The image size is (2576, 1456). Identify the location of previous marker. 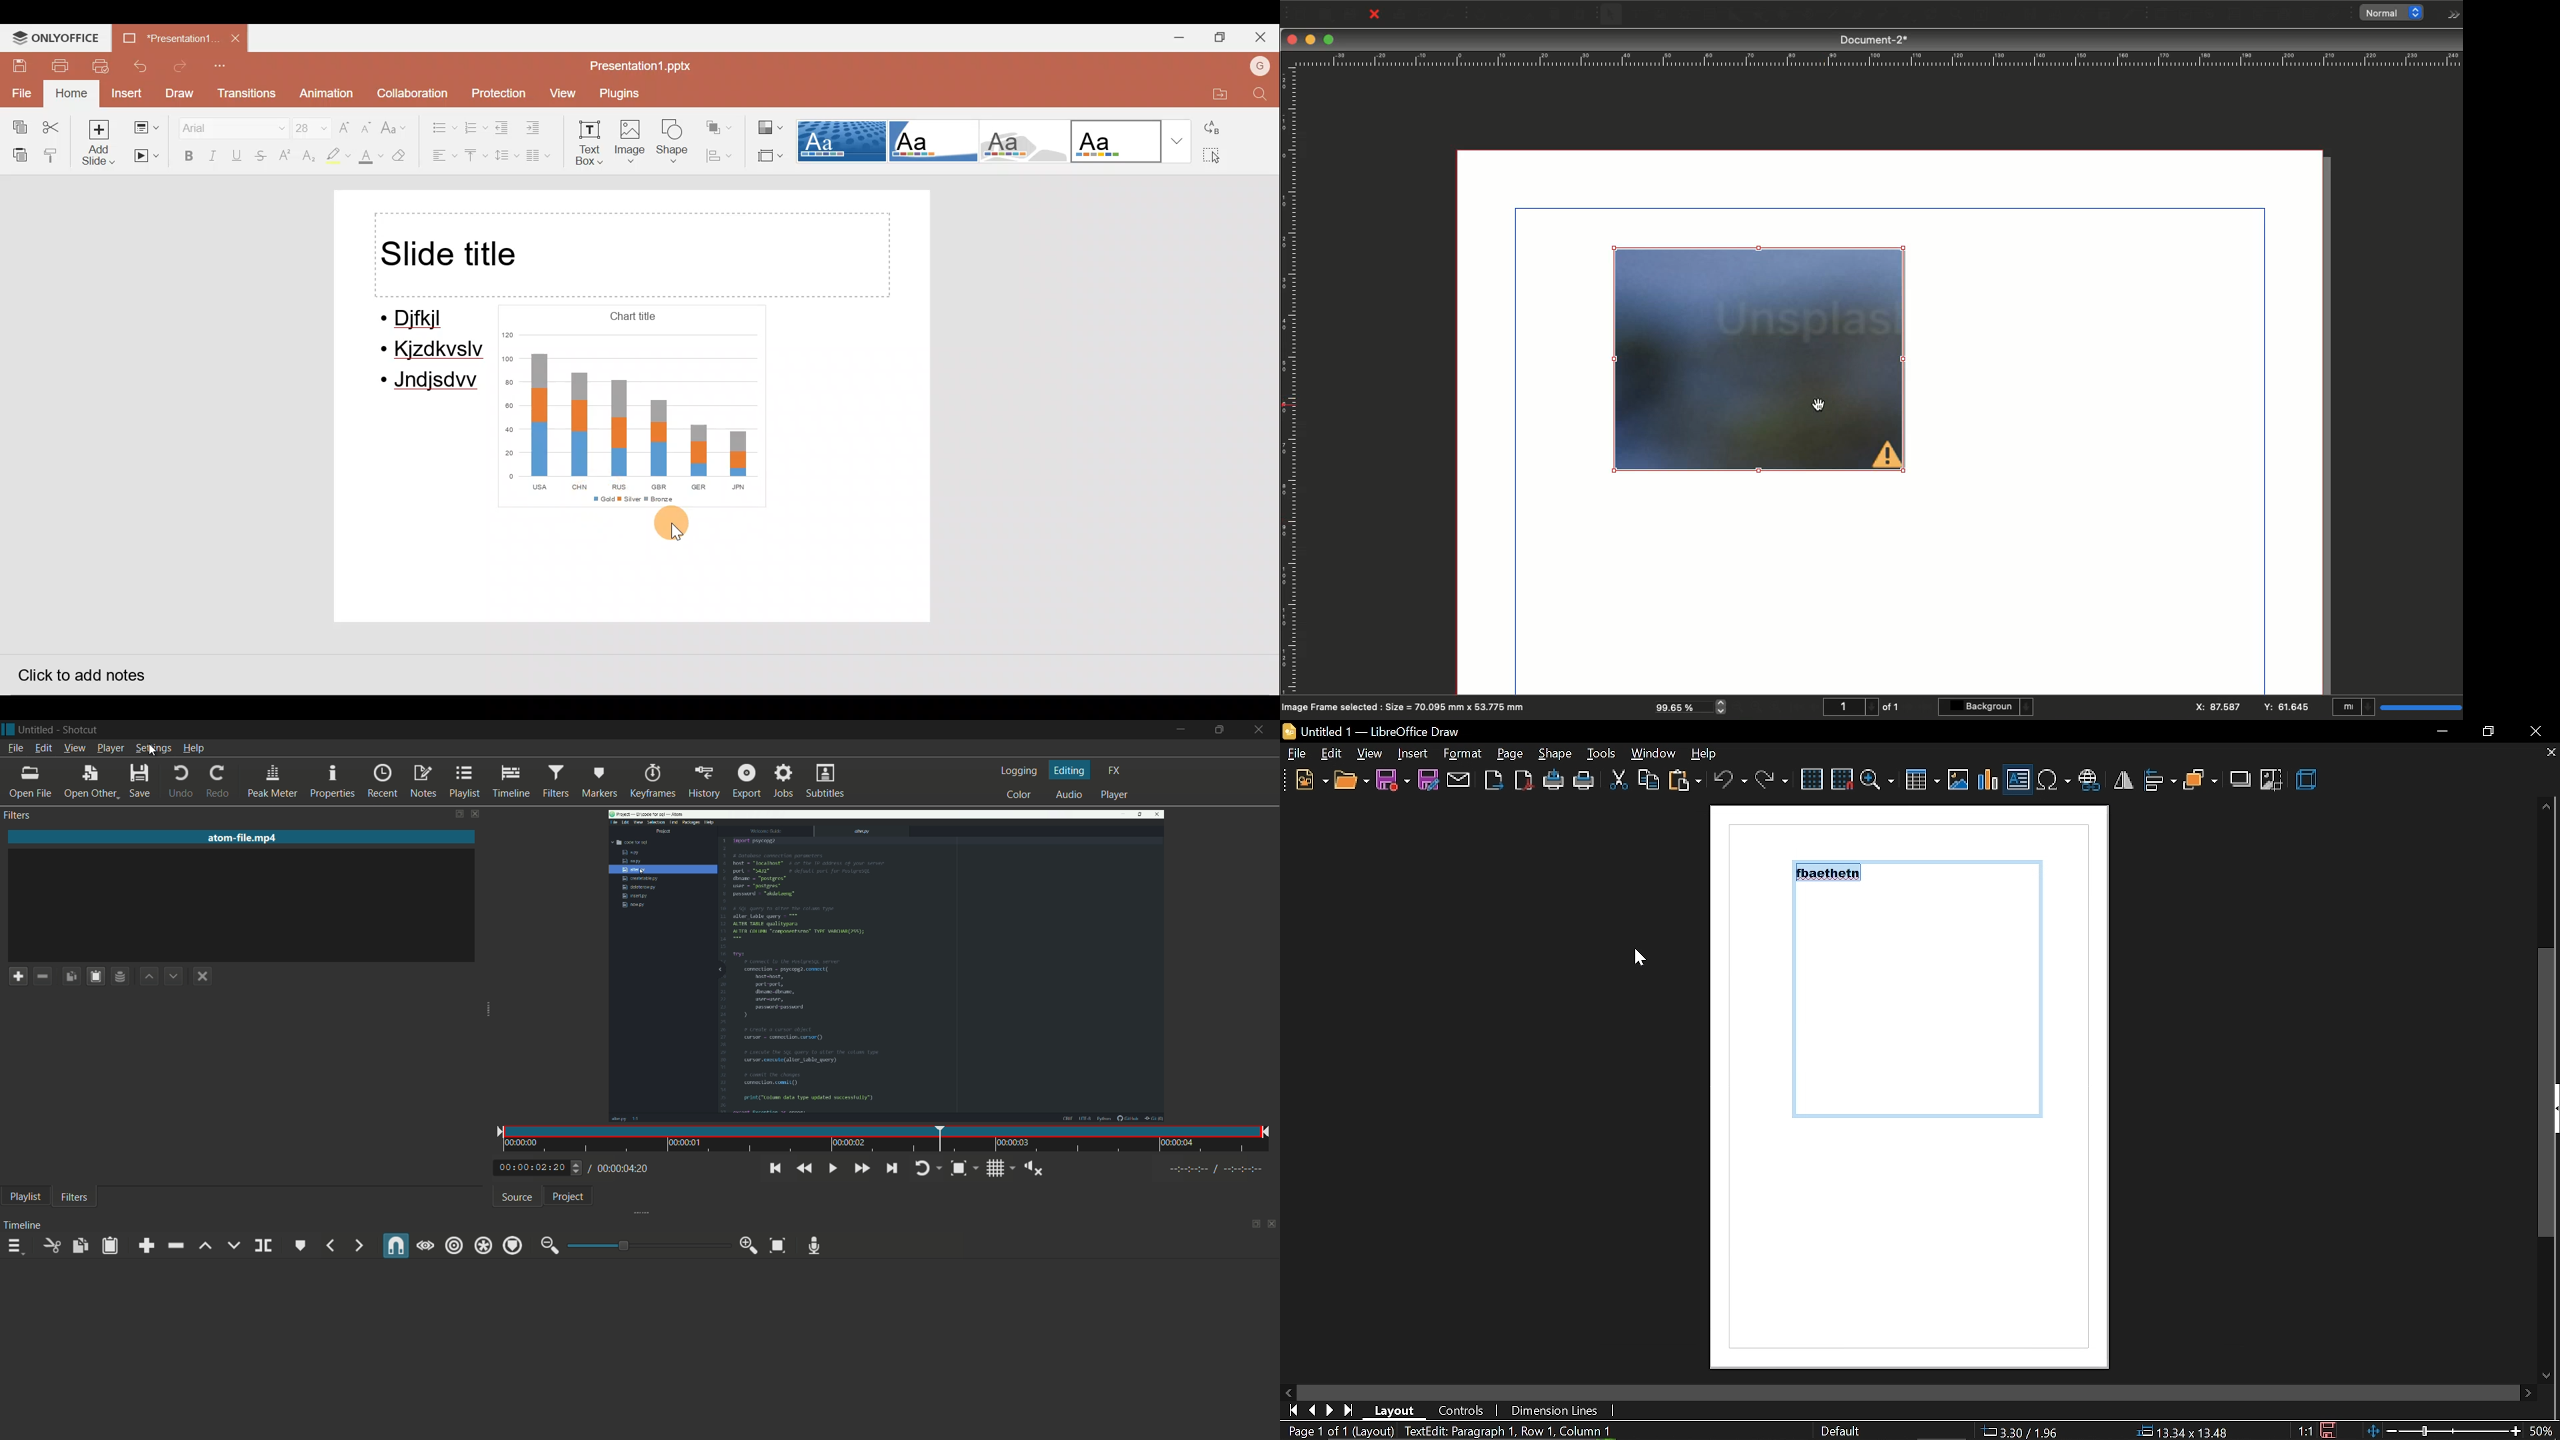
(333, 1245).